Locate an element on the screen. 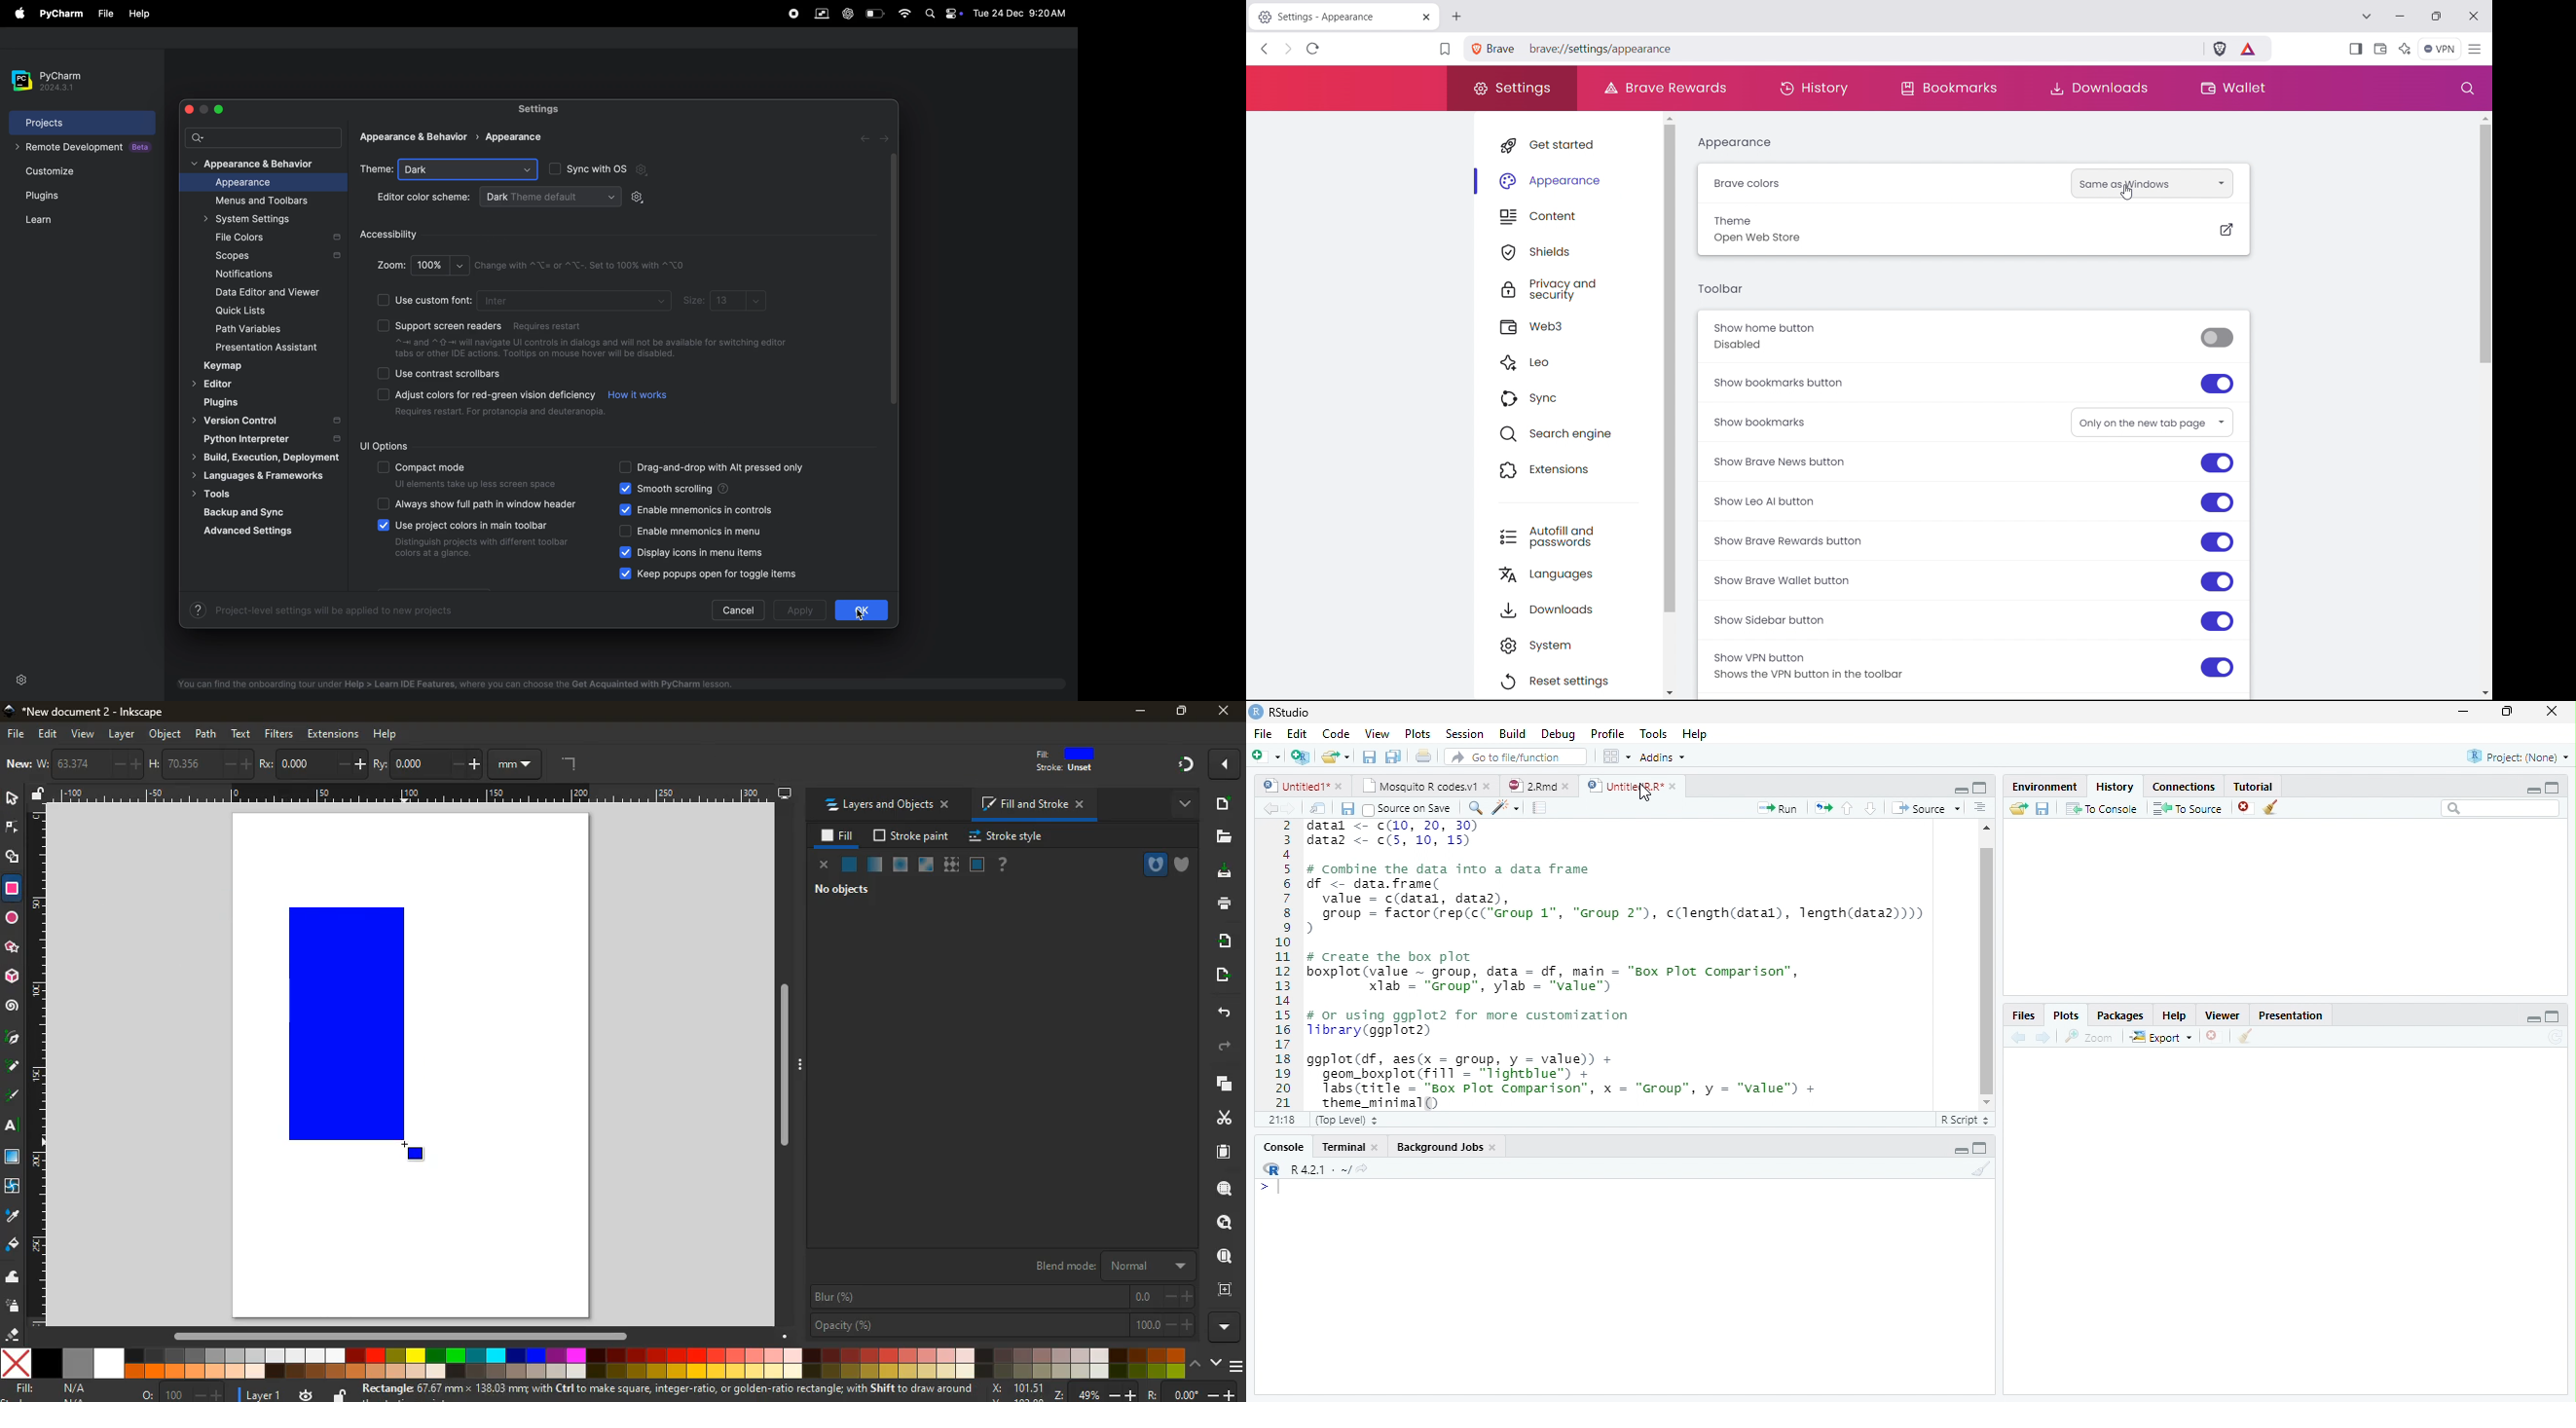 The height and width of the screenshot is (1428, 2576). Tutorial is located at coordinates (2254, 787).